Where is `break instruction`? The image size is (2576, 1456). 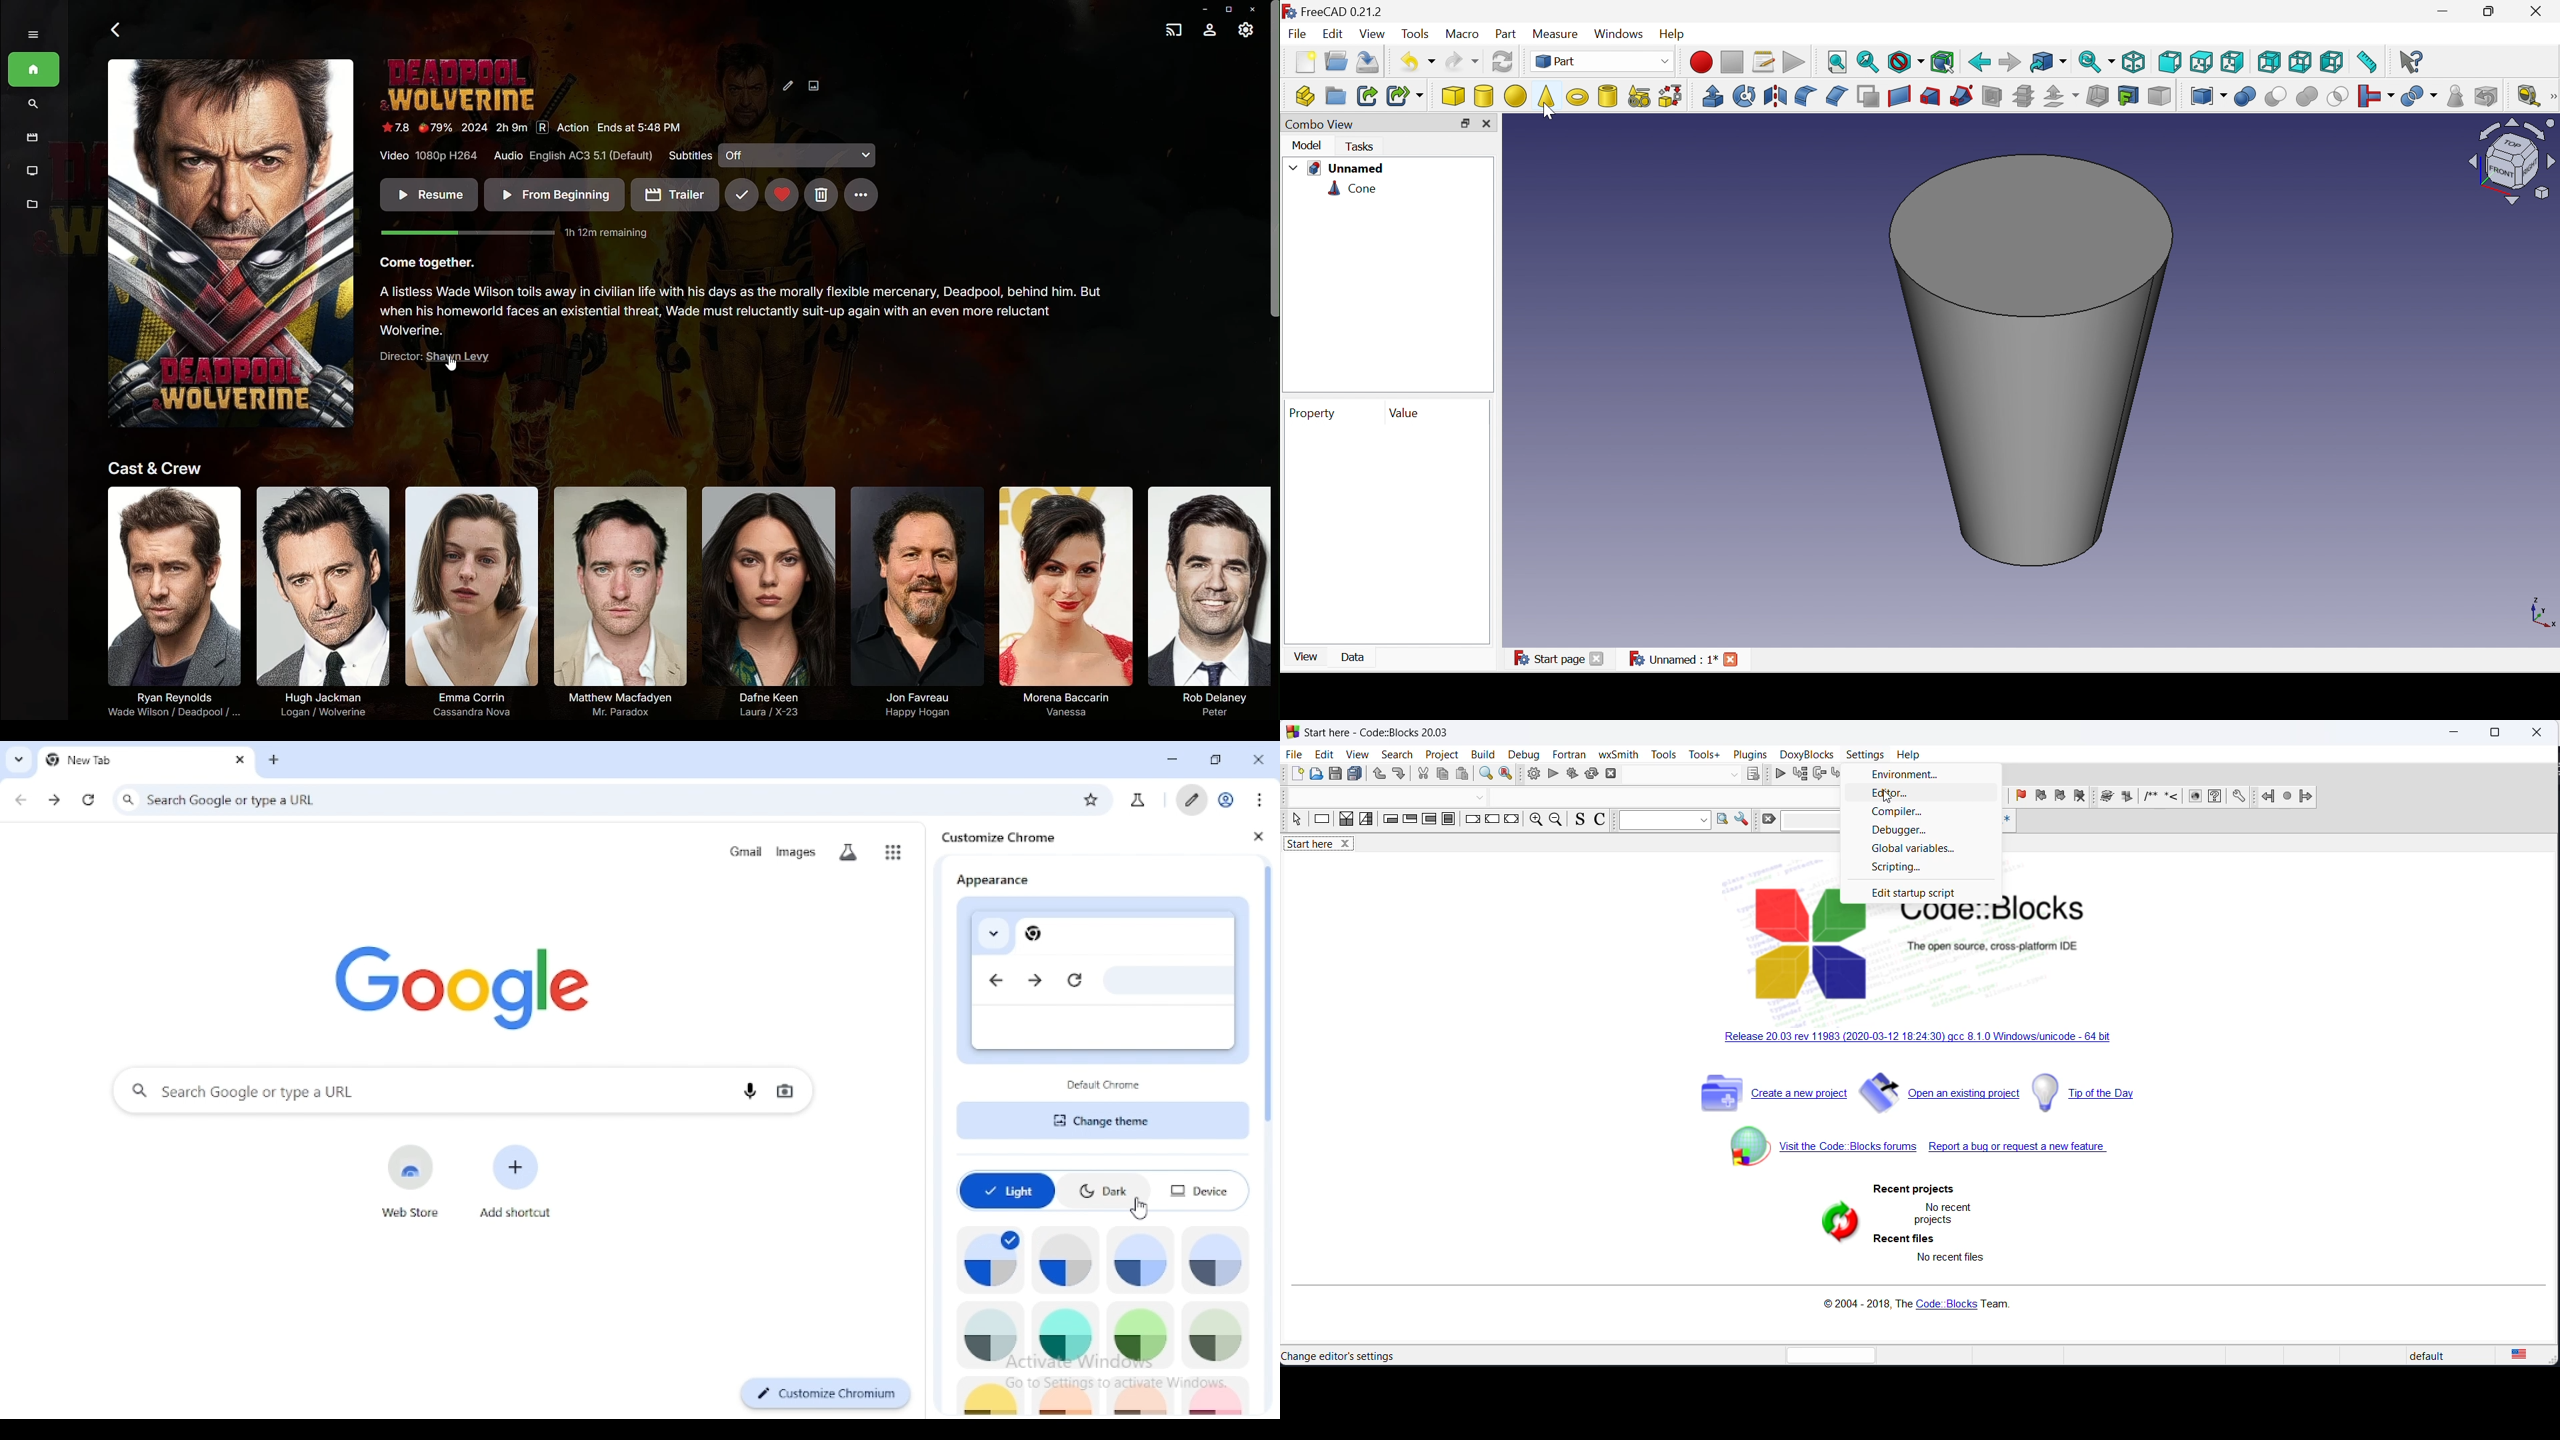 break instruction is located at coordinates (1471, 821).